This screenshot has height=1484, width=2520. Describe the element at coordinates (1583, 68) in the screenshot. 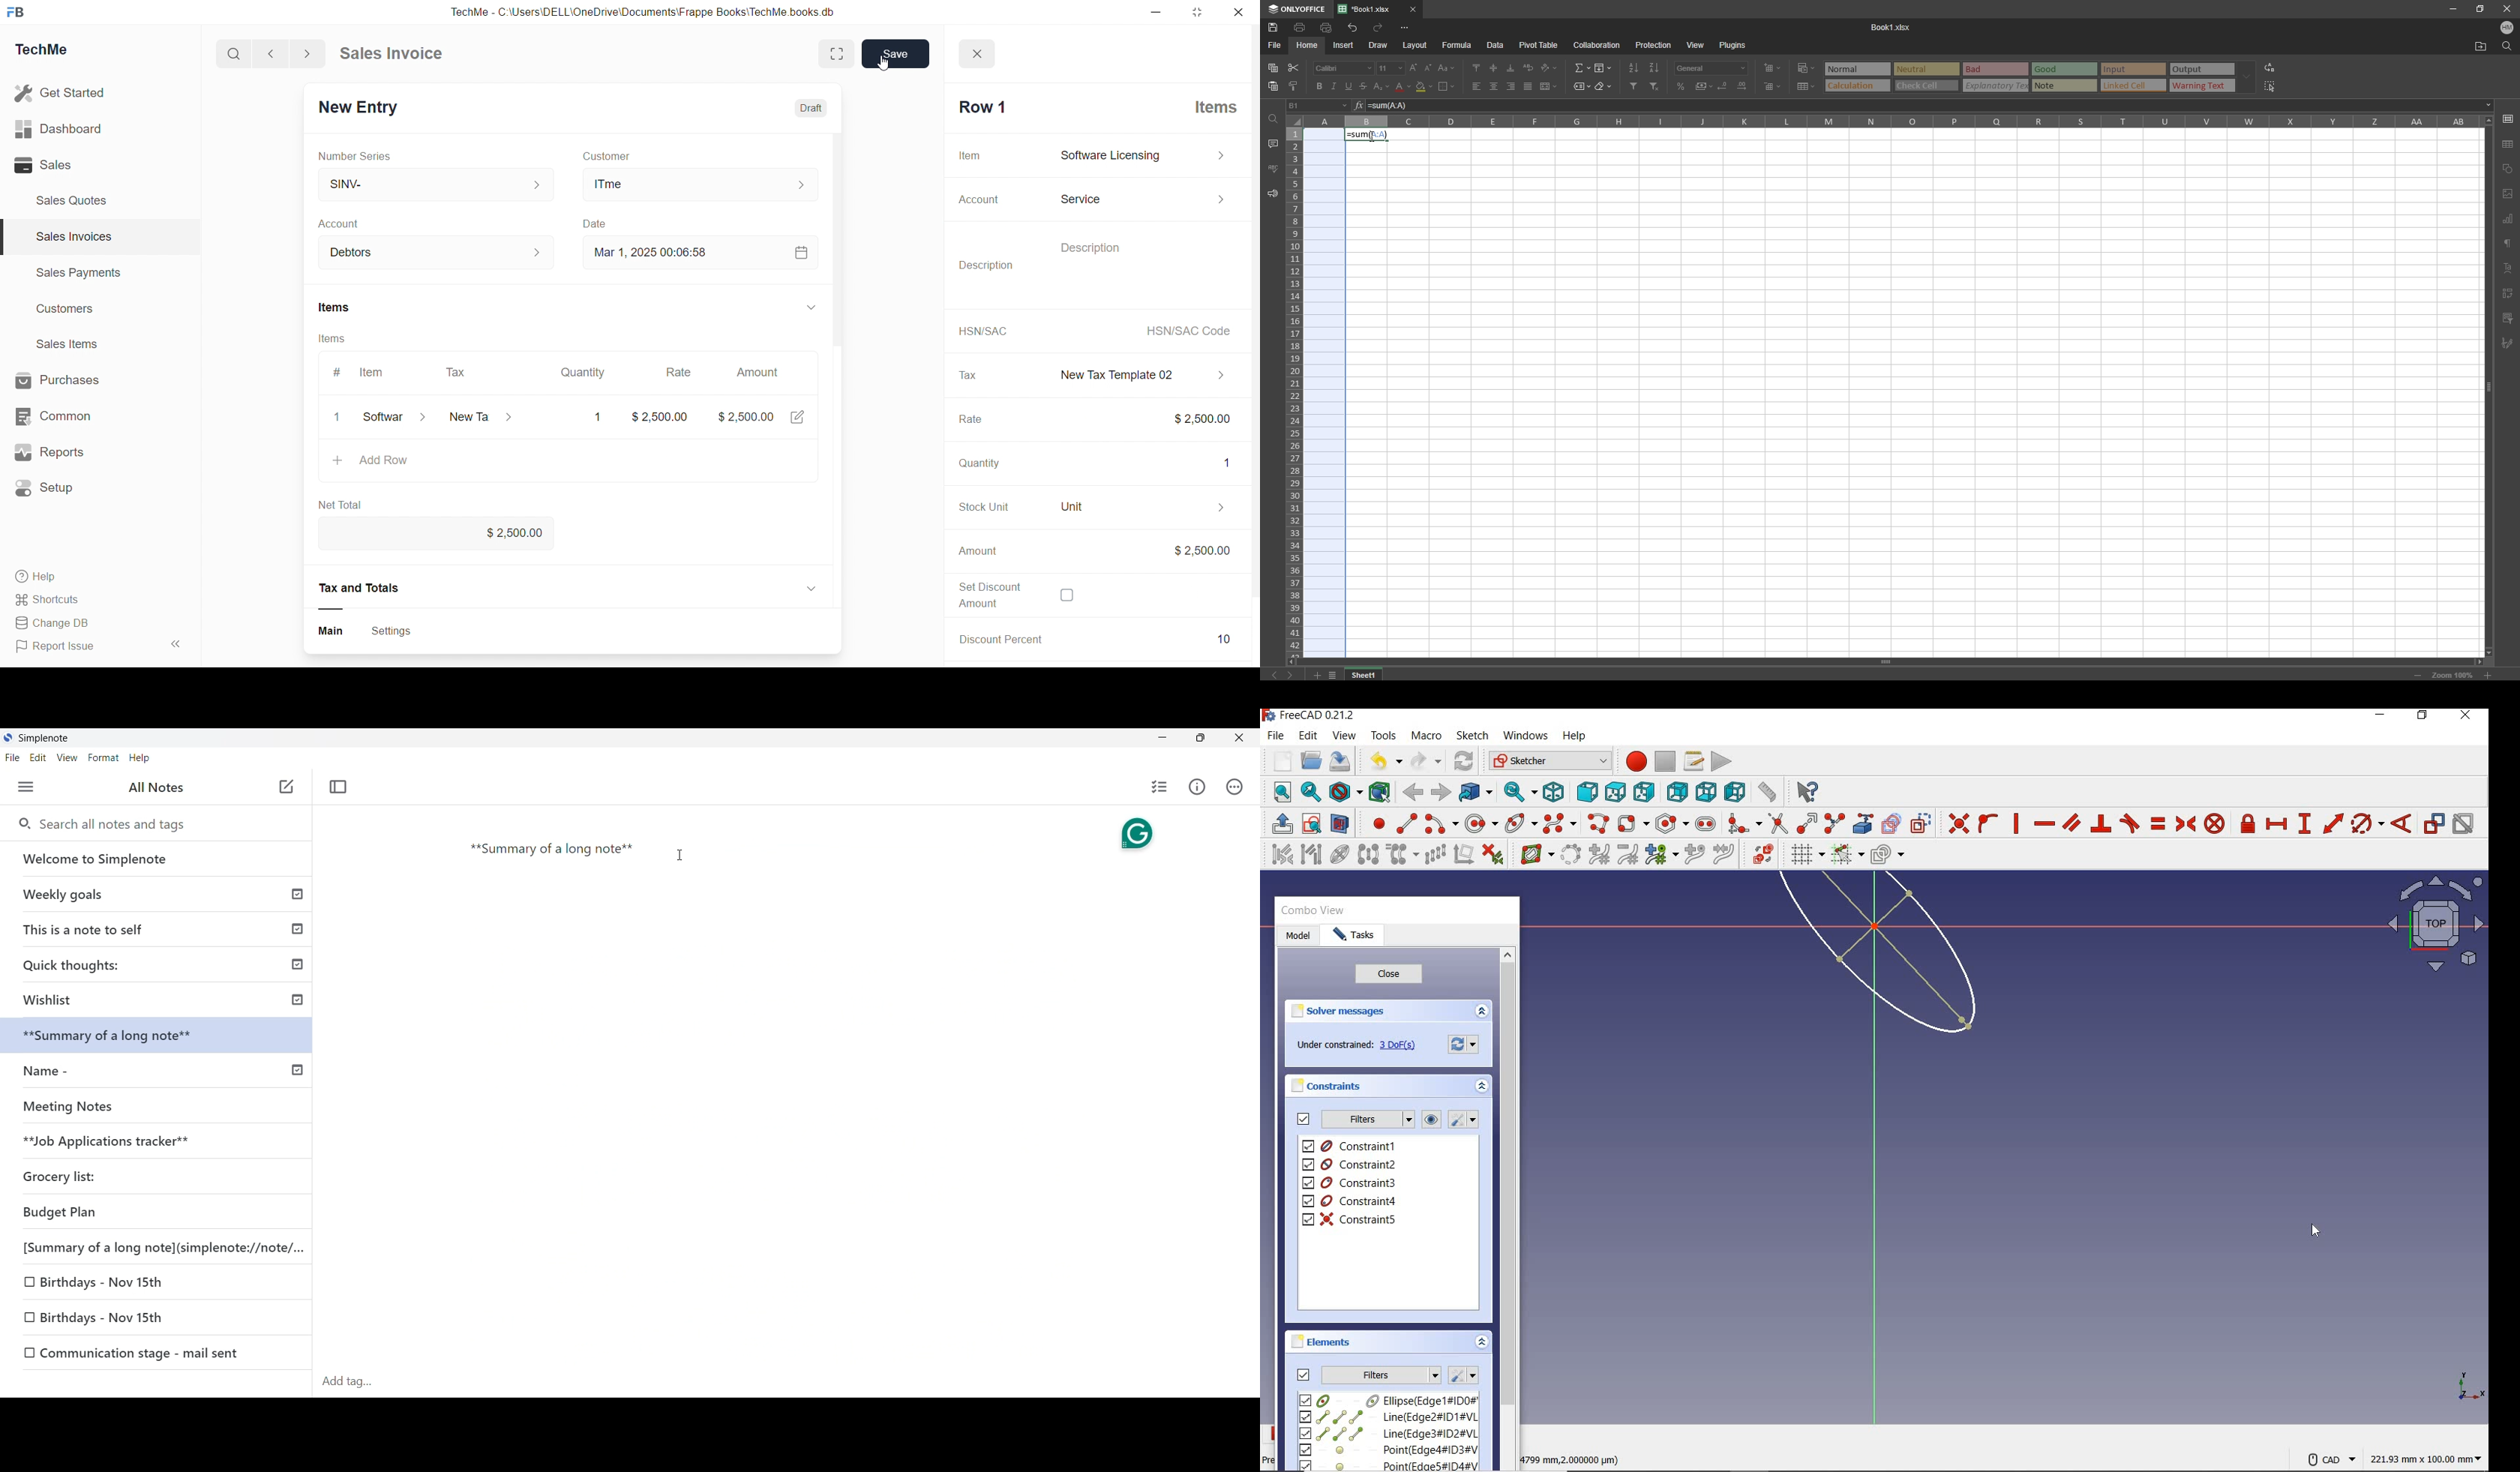

I see `summation` at that location.